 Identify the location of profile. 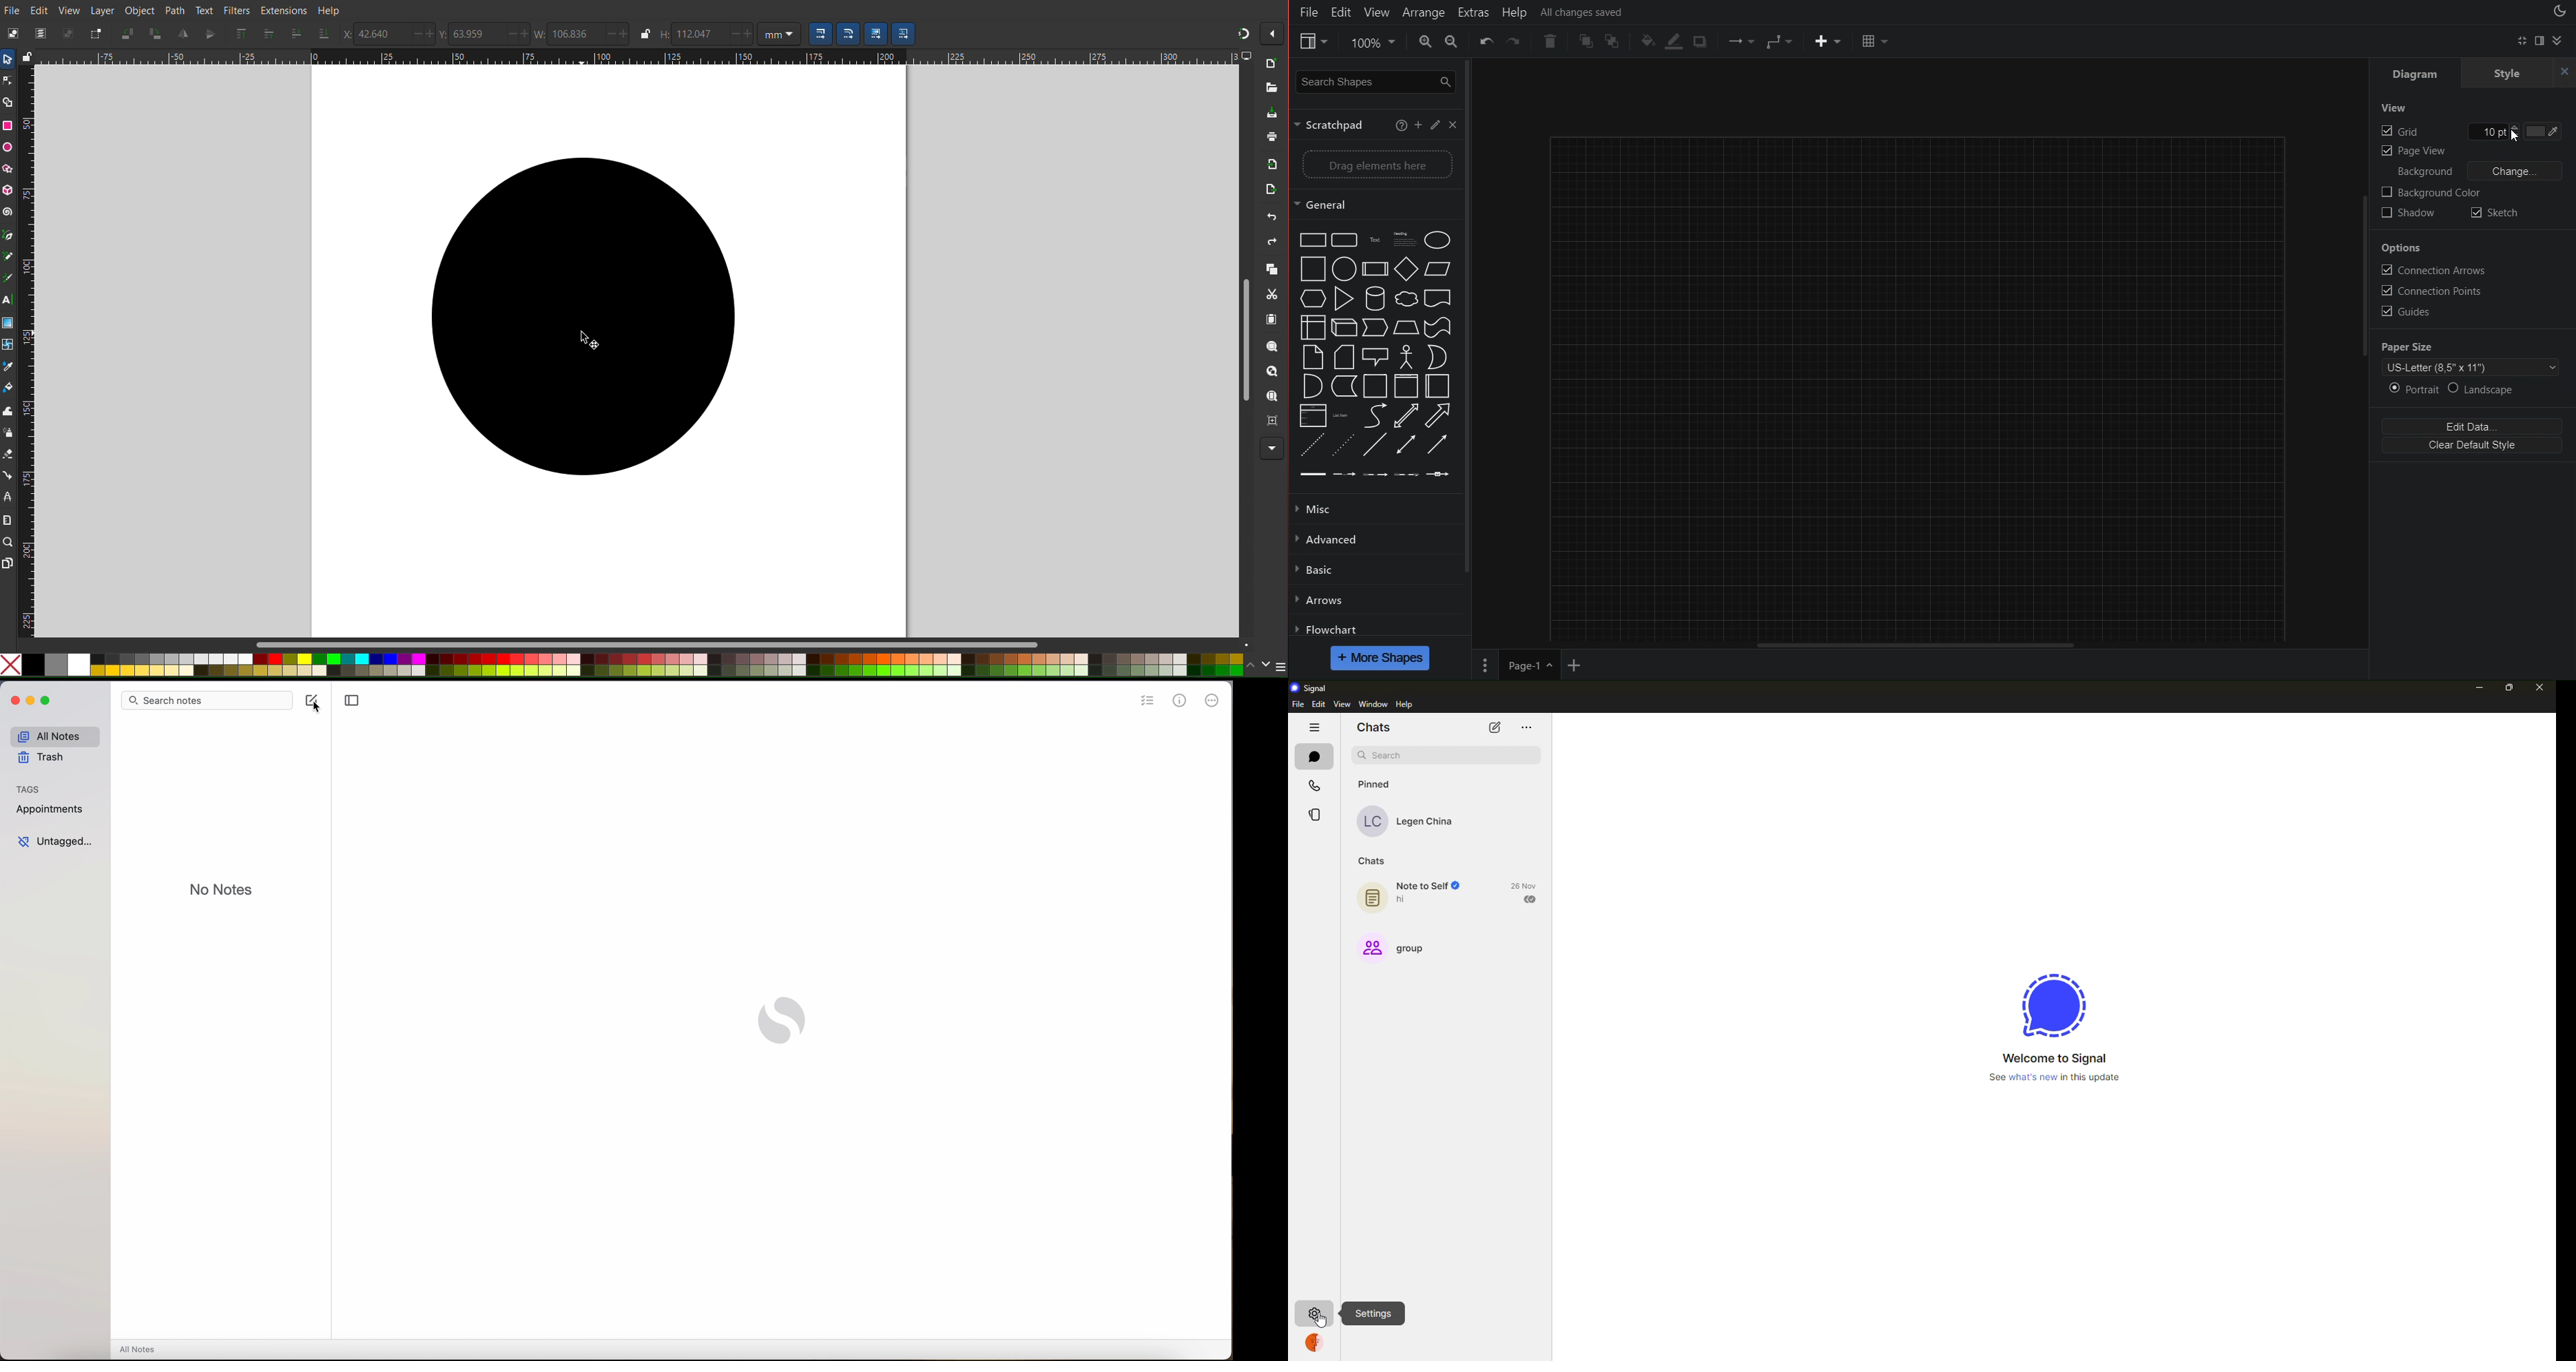
(1313, 1343).